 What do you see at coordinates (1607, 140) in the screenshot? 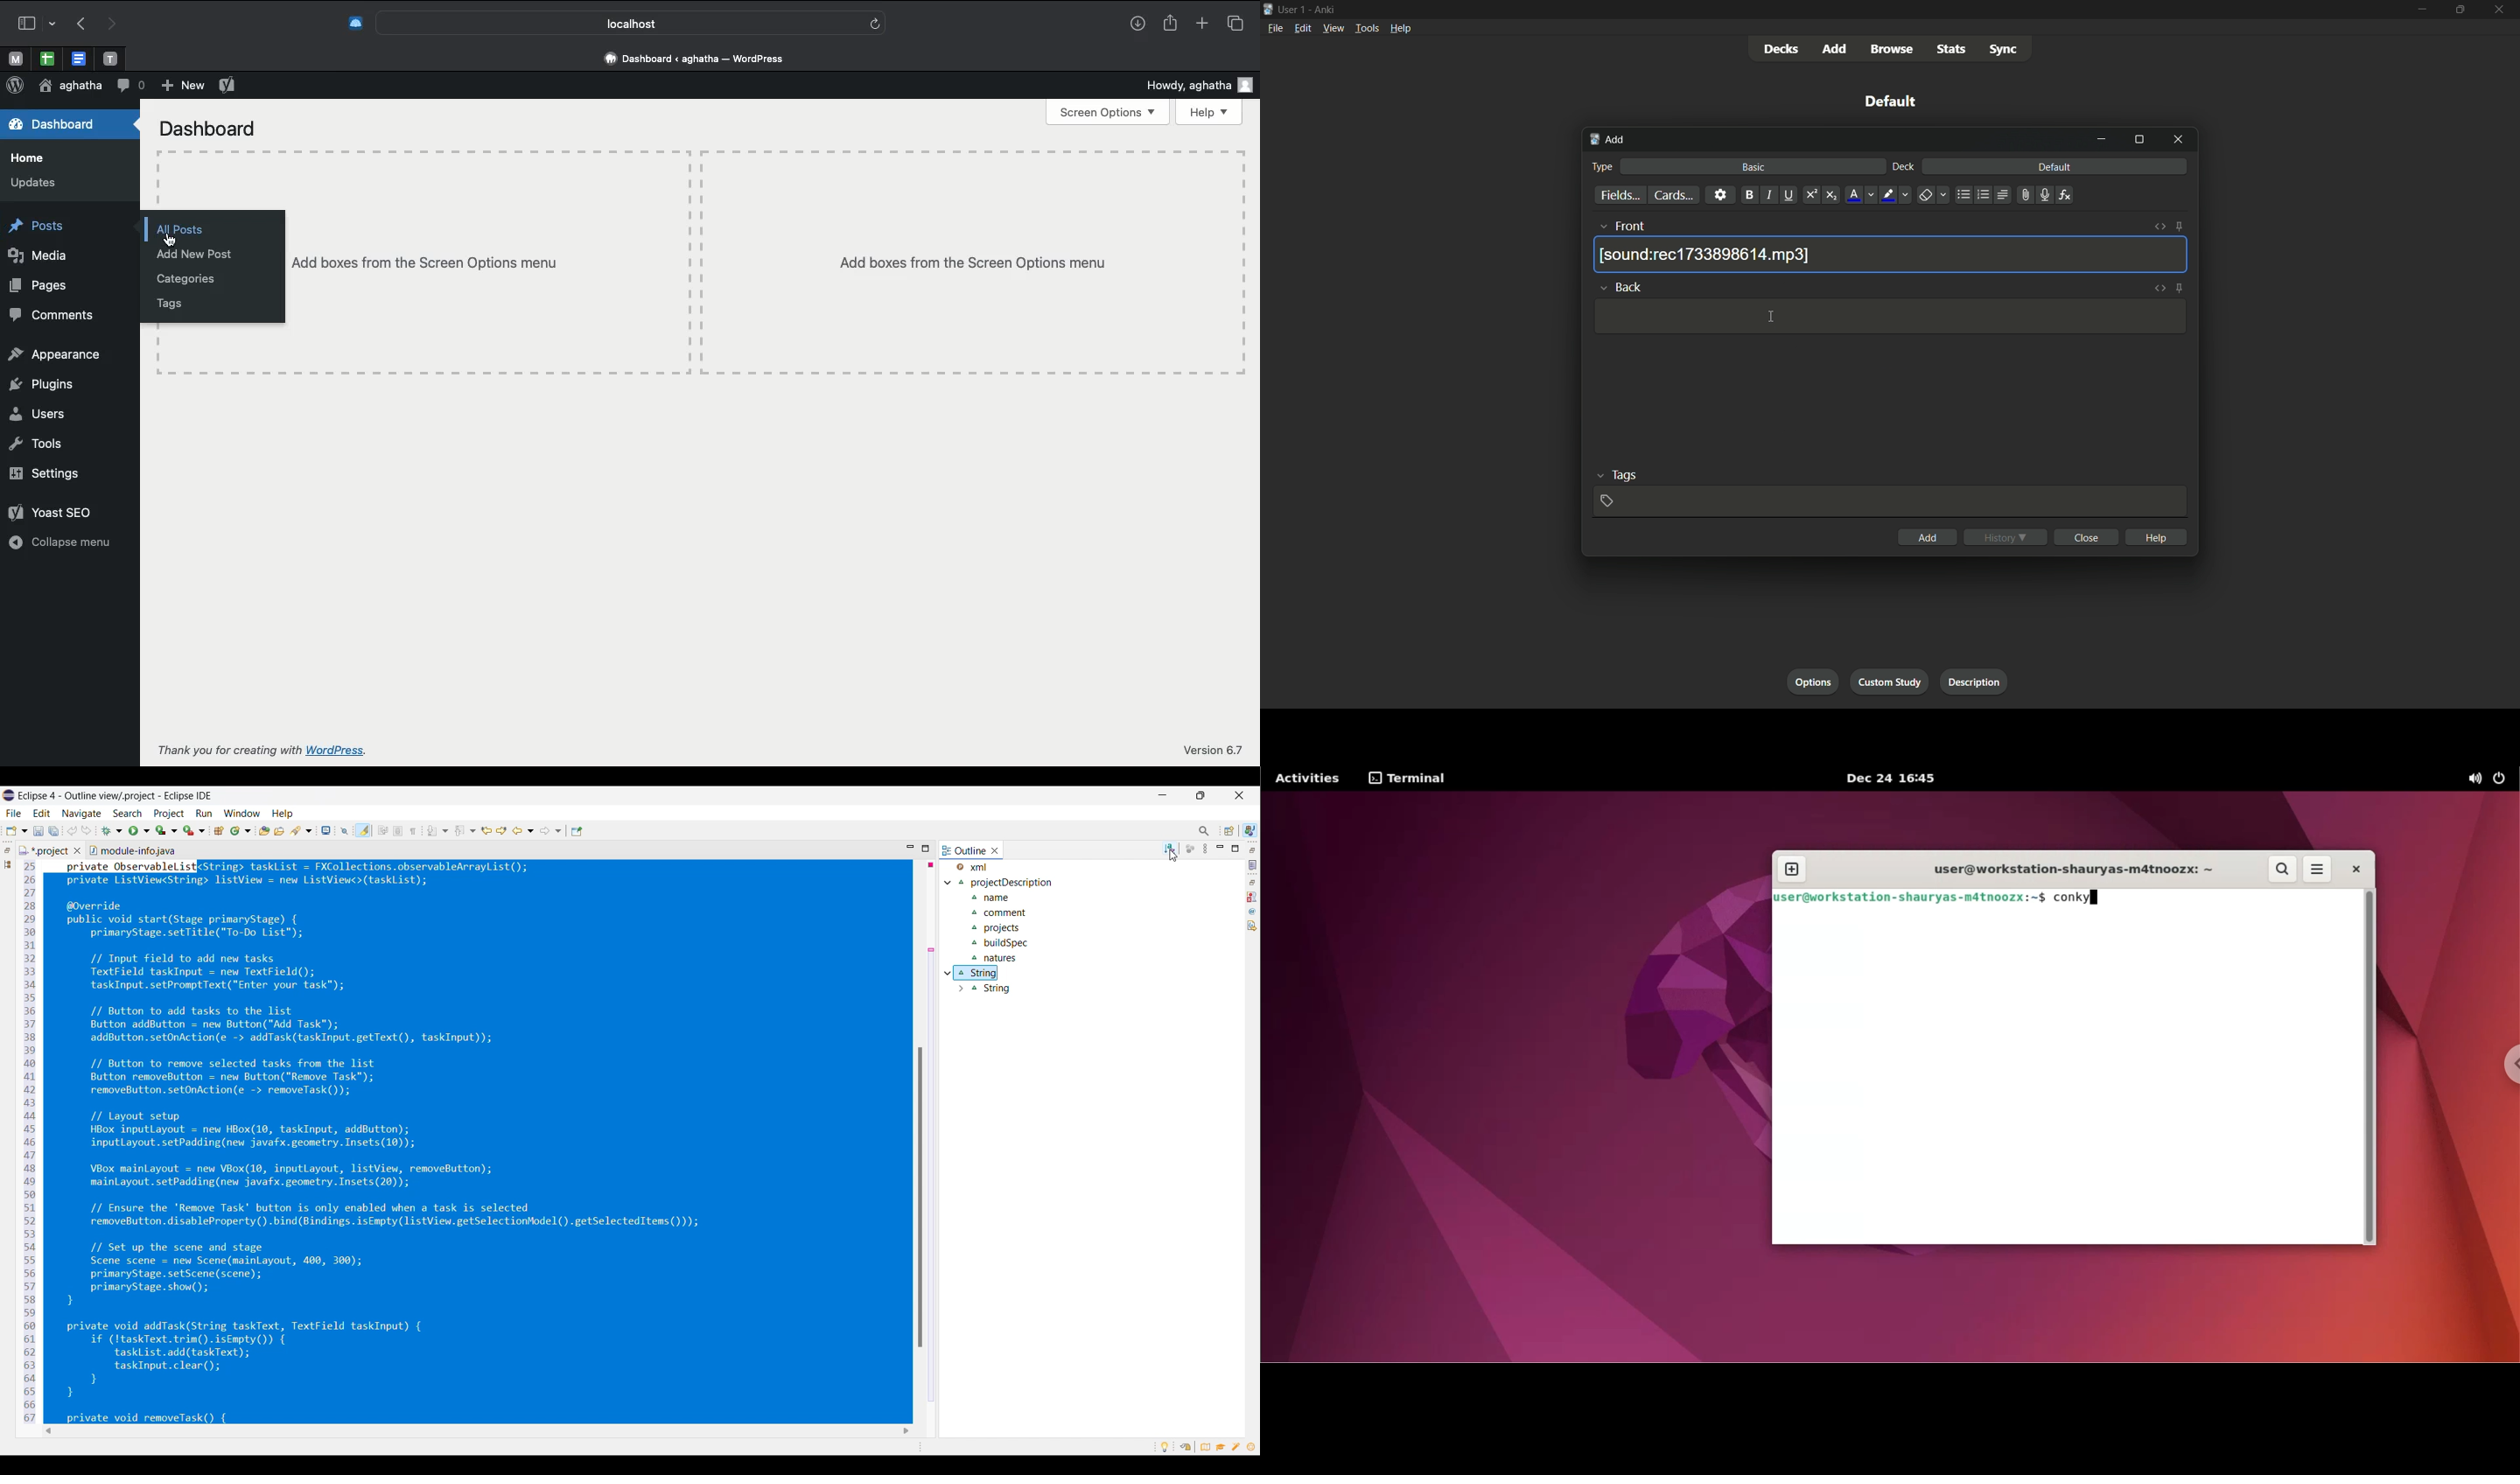
I see `add` at bounding box center [1607, 140].